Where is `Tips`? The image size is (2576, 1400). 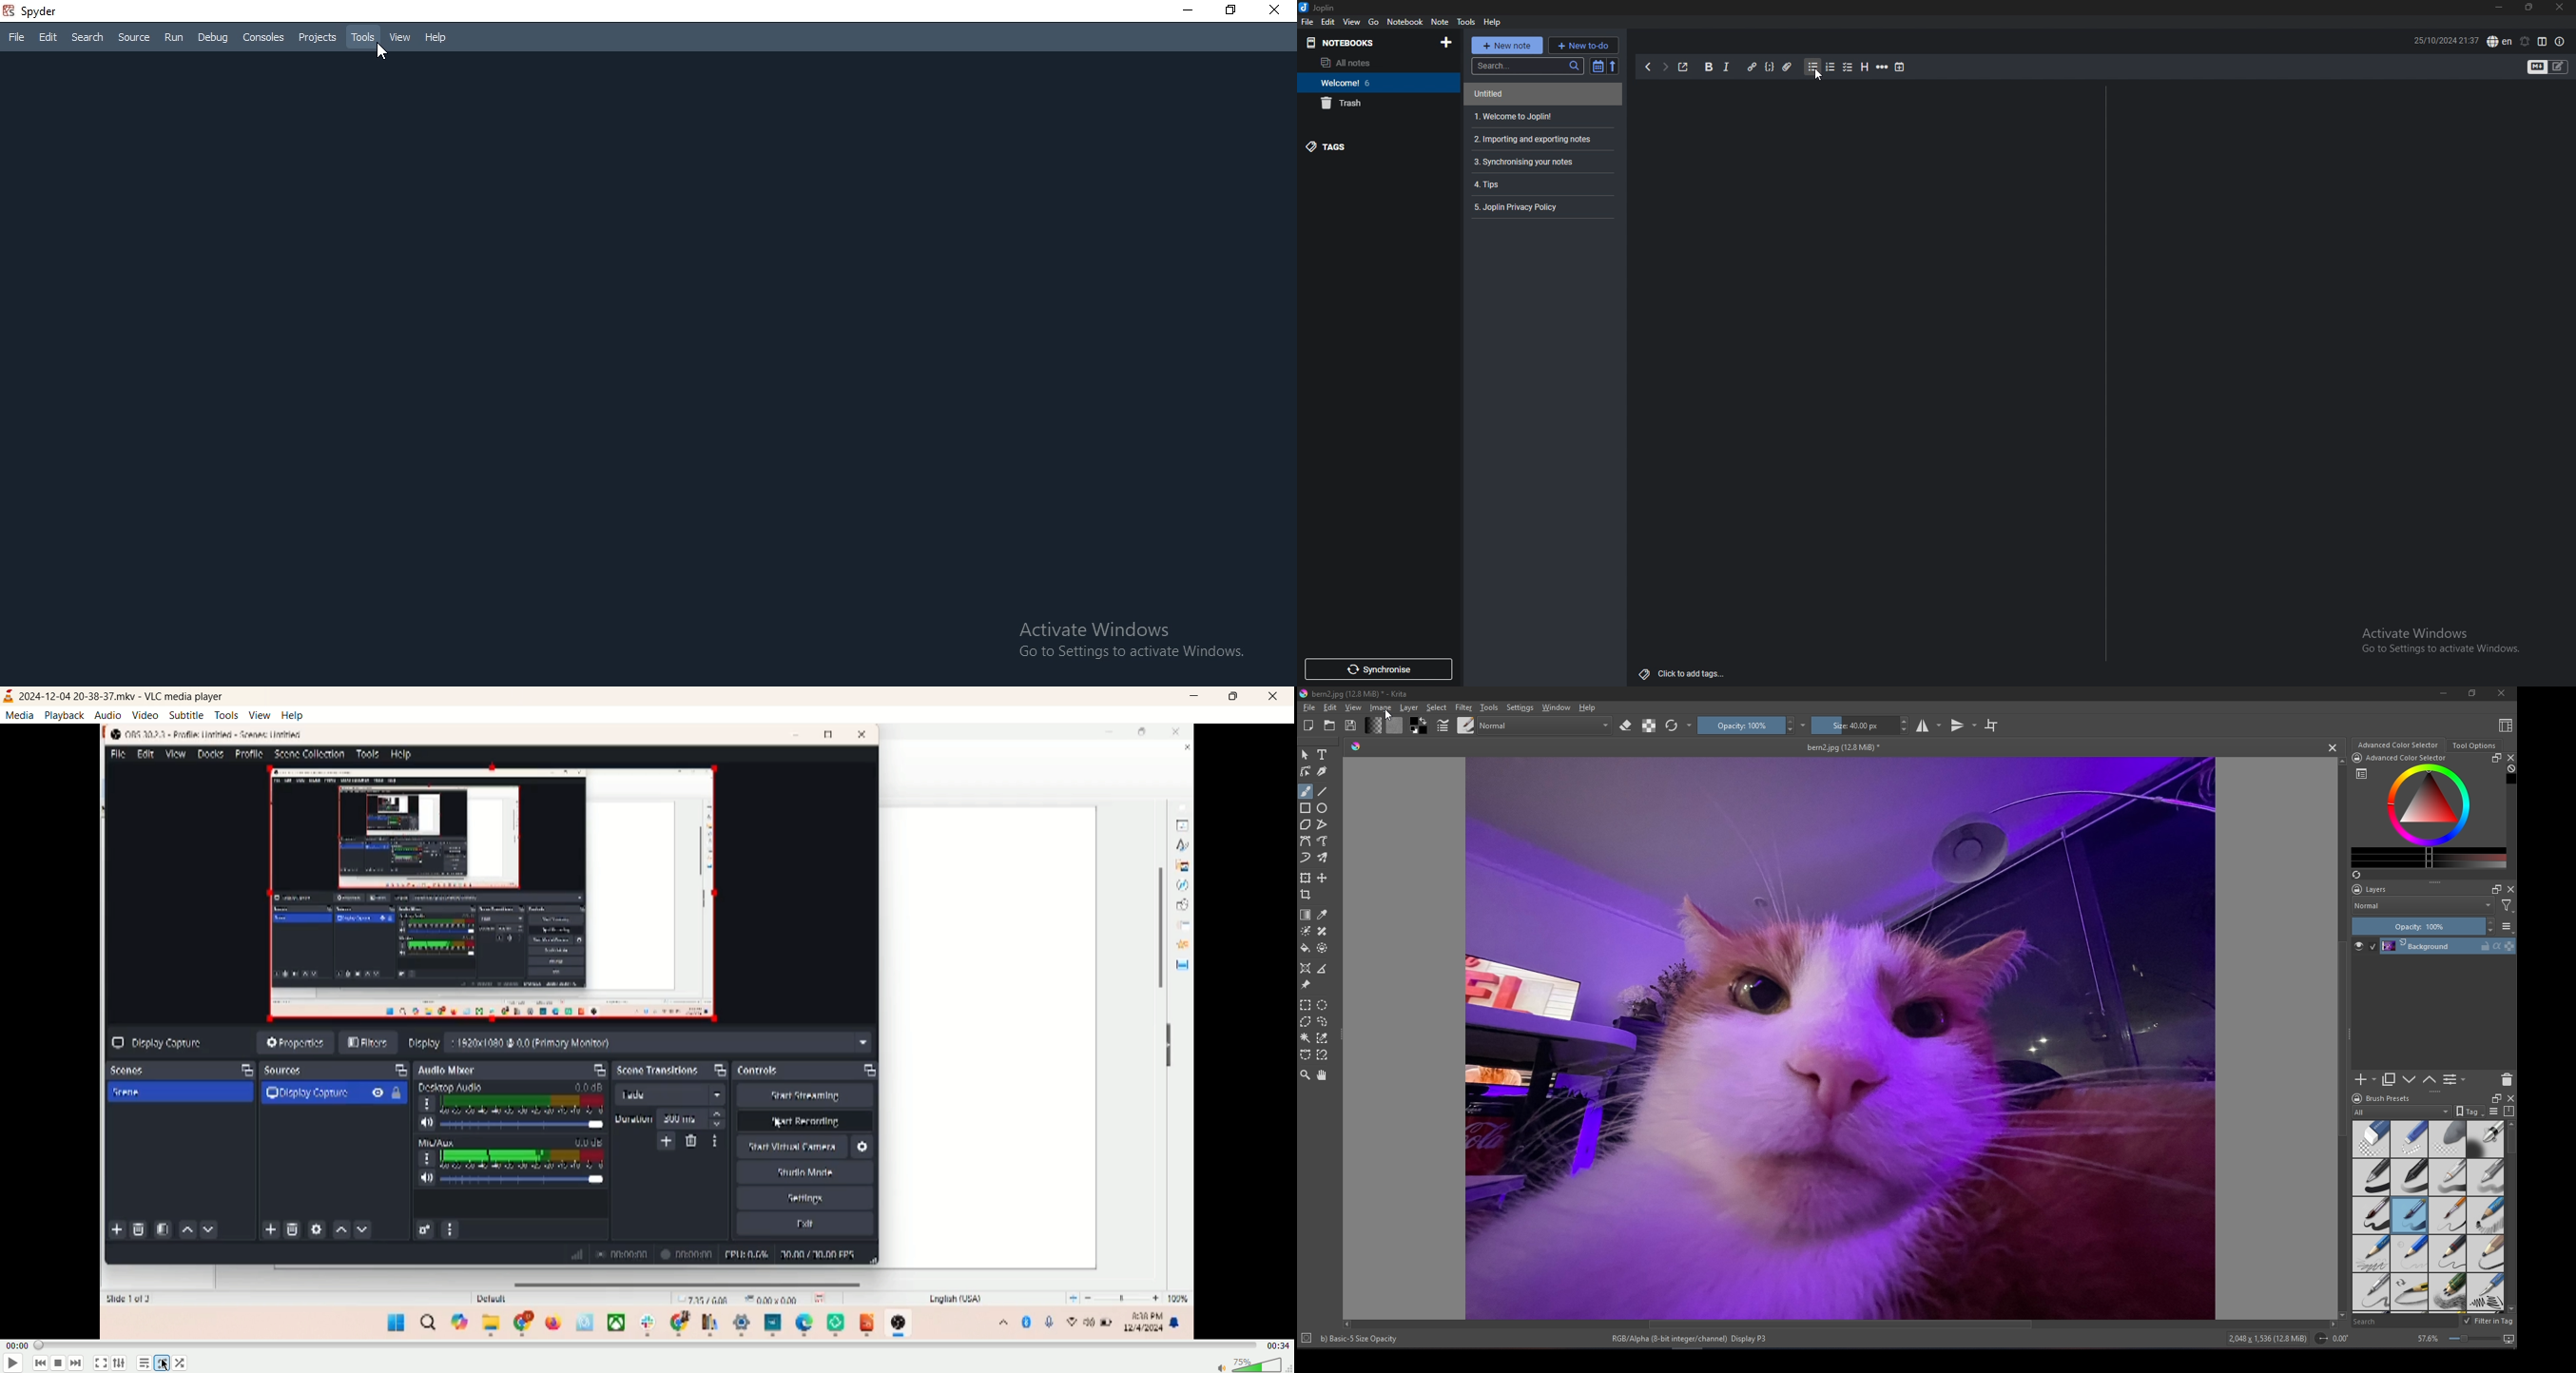
Tips is located at coordinates (1488, 187).